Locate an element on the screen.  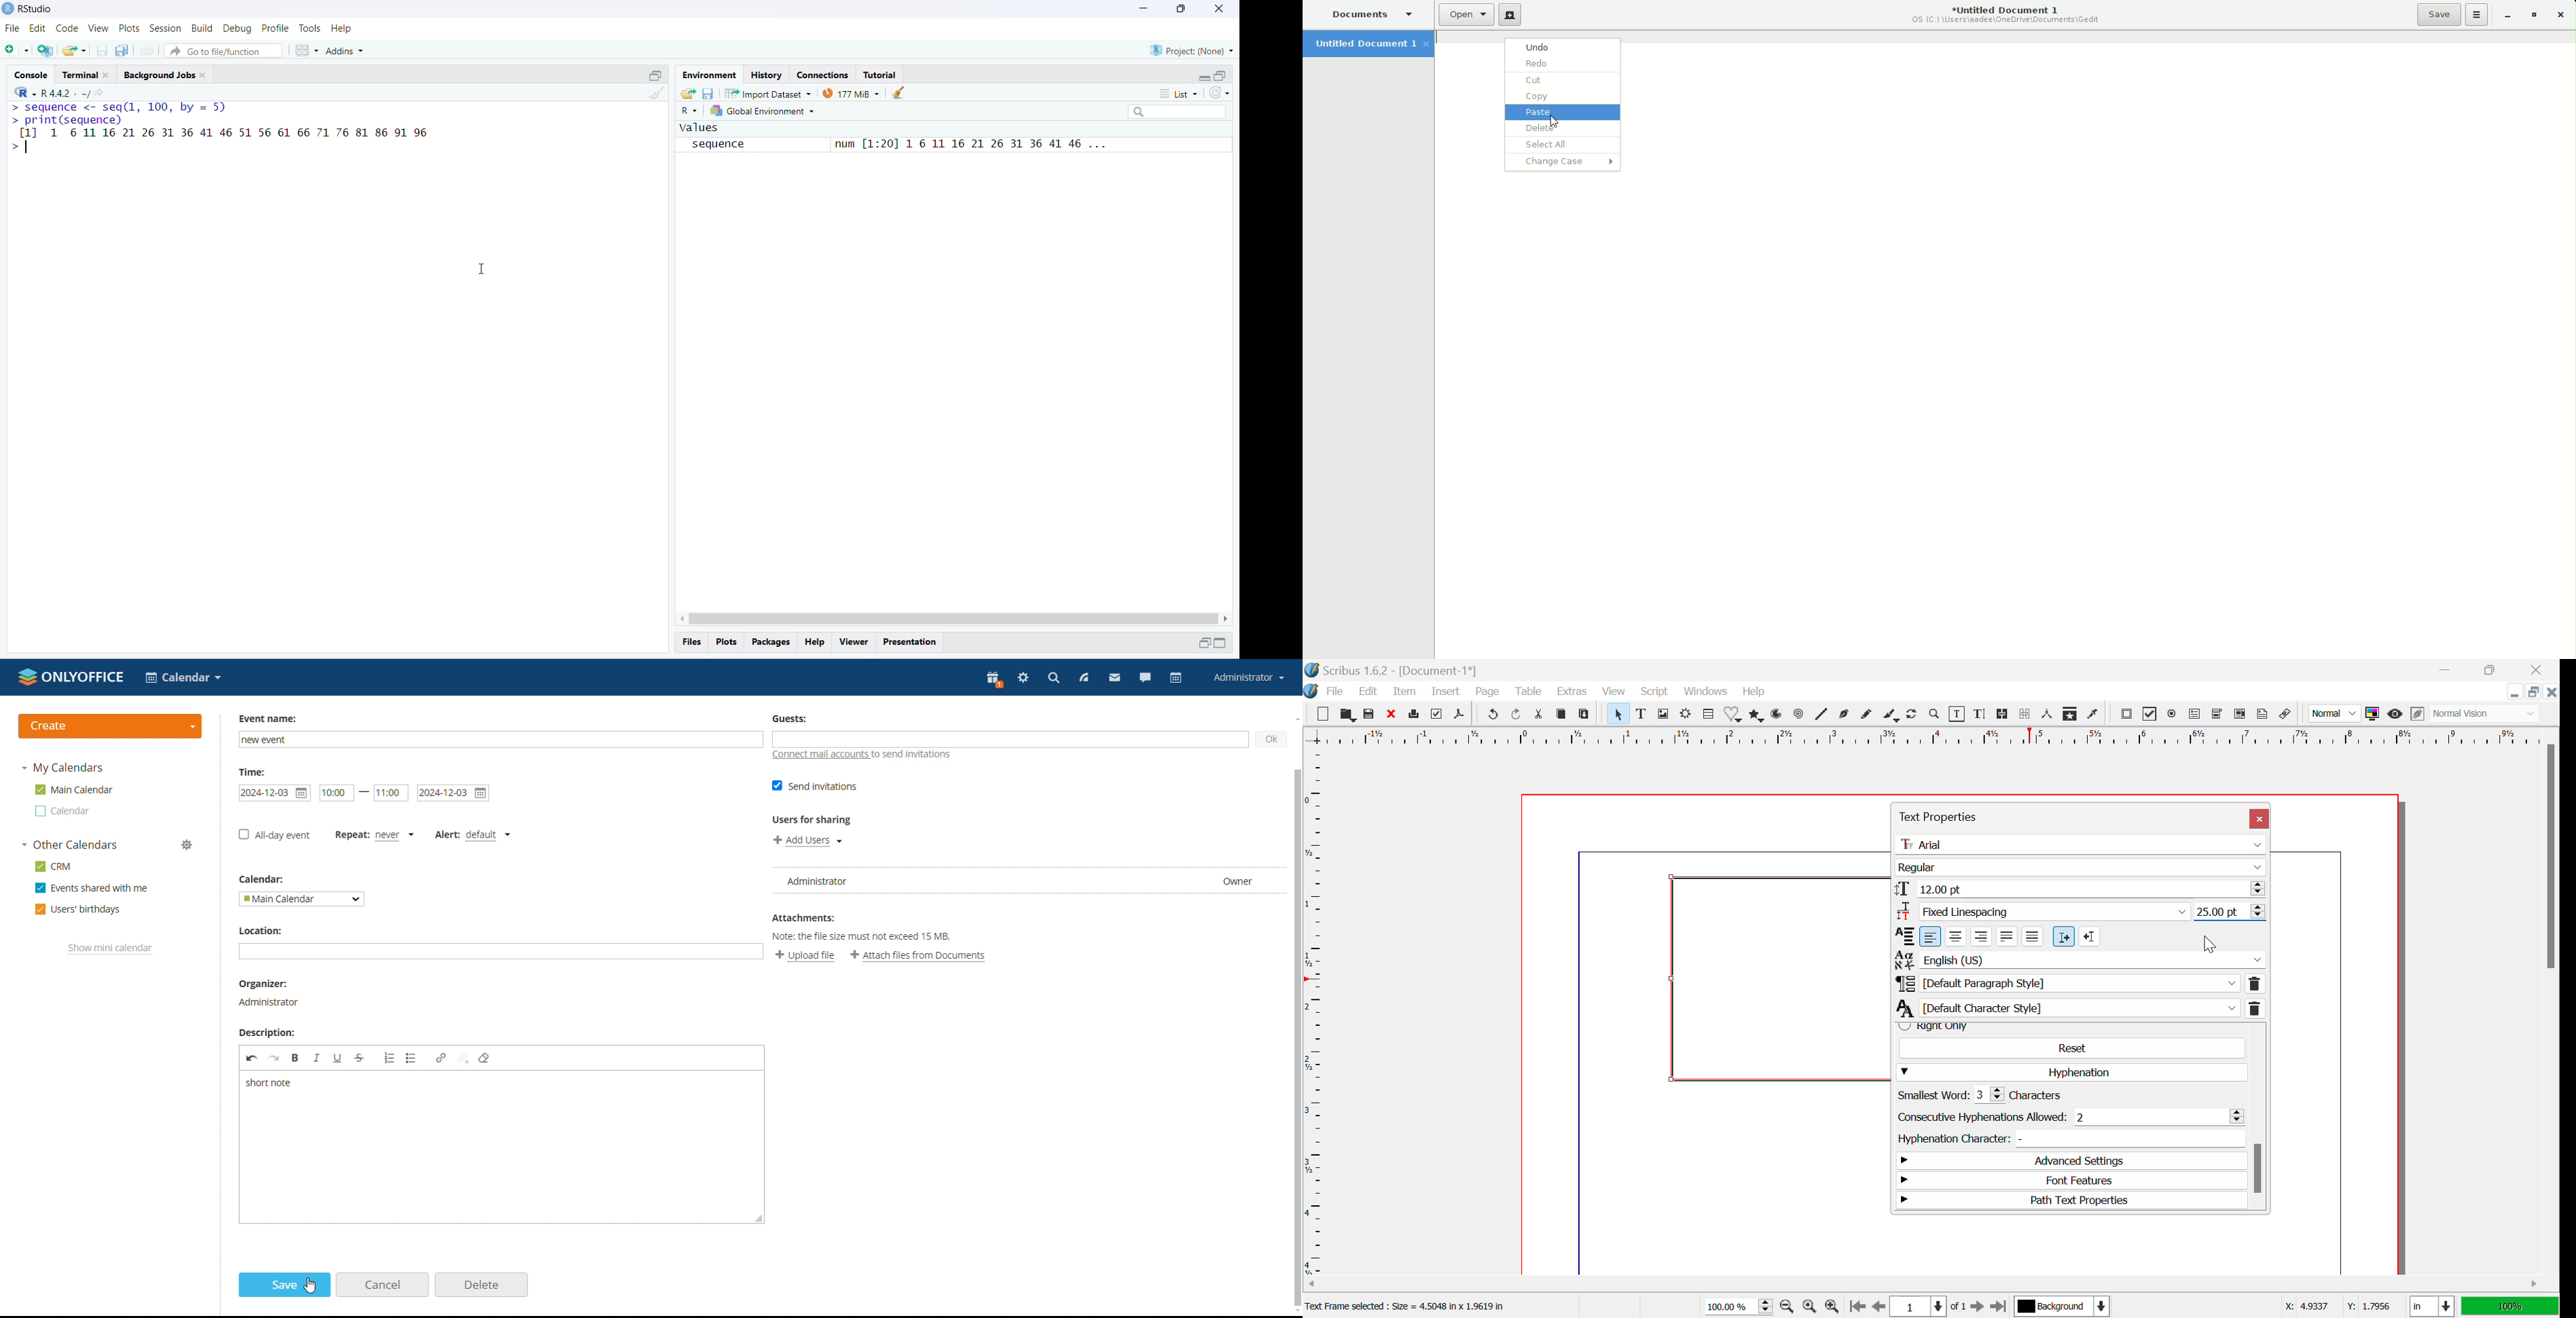
left align is located at coordinates (1931, 937).